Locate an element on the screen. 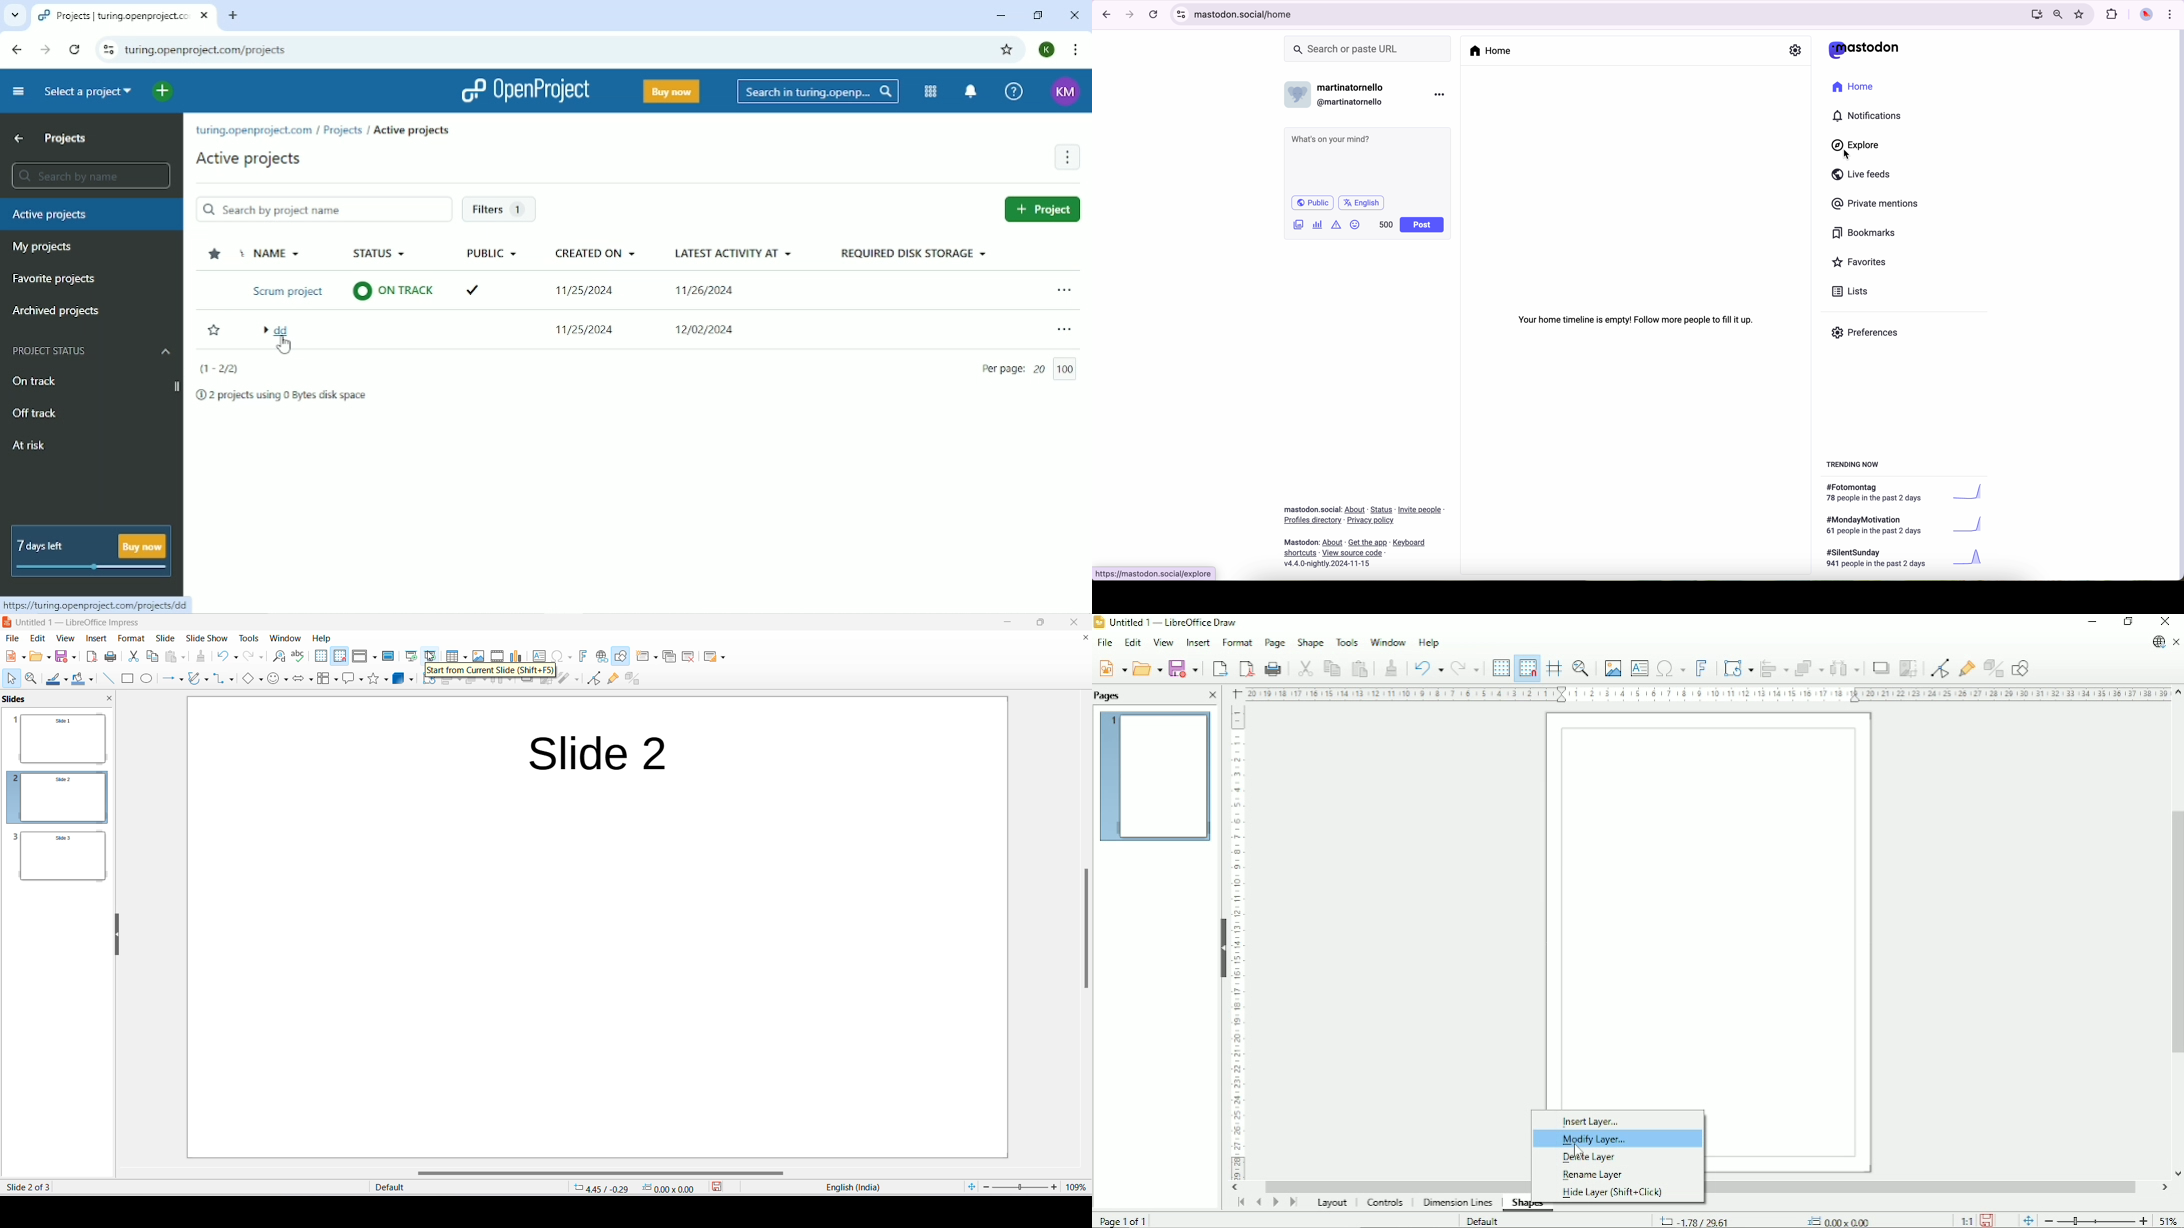 Image resolution: width=2184 pixels, height=1232 pixels. matodon logo is located at coordinates (1864, 49).